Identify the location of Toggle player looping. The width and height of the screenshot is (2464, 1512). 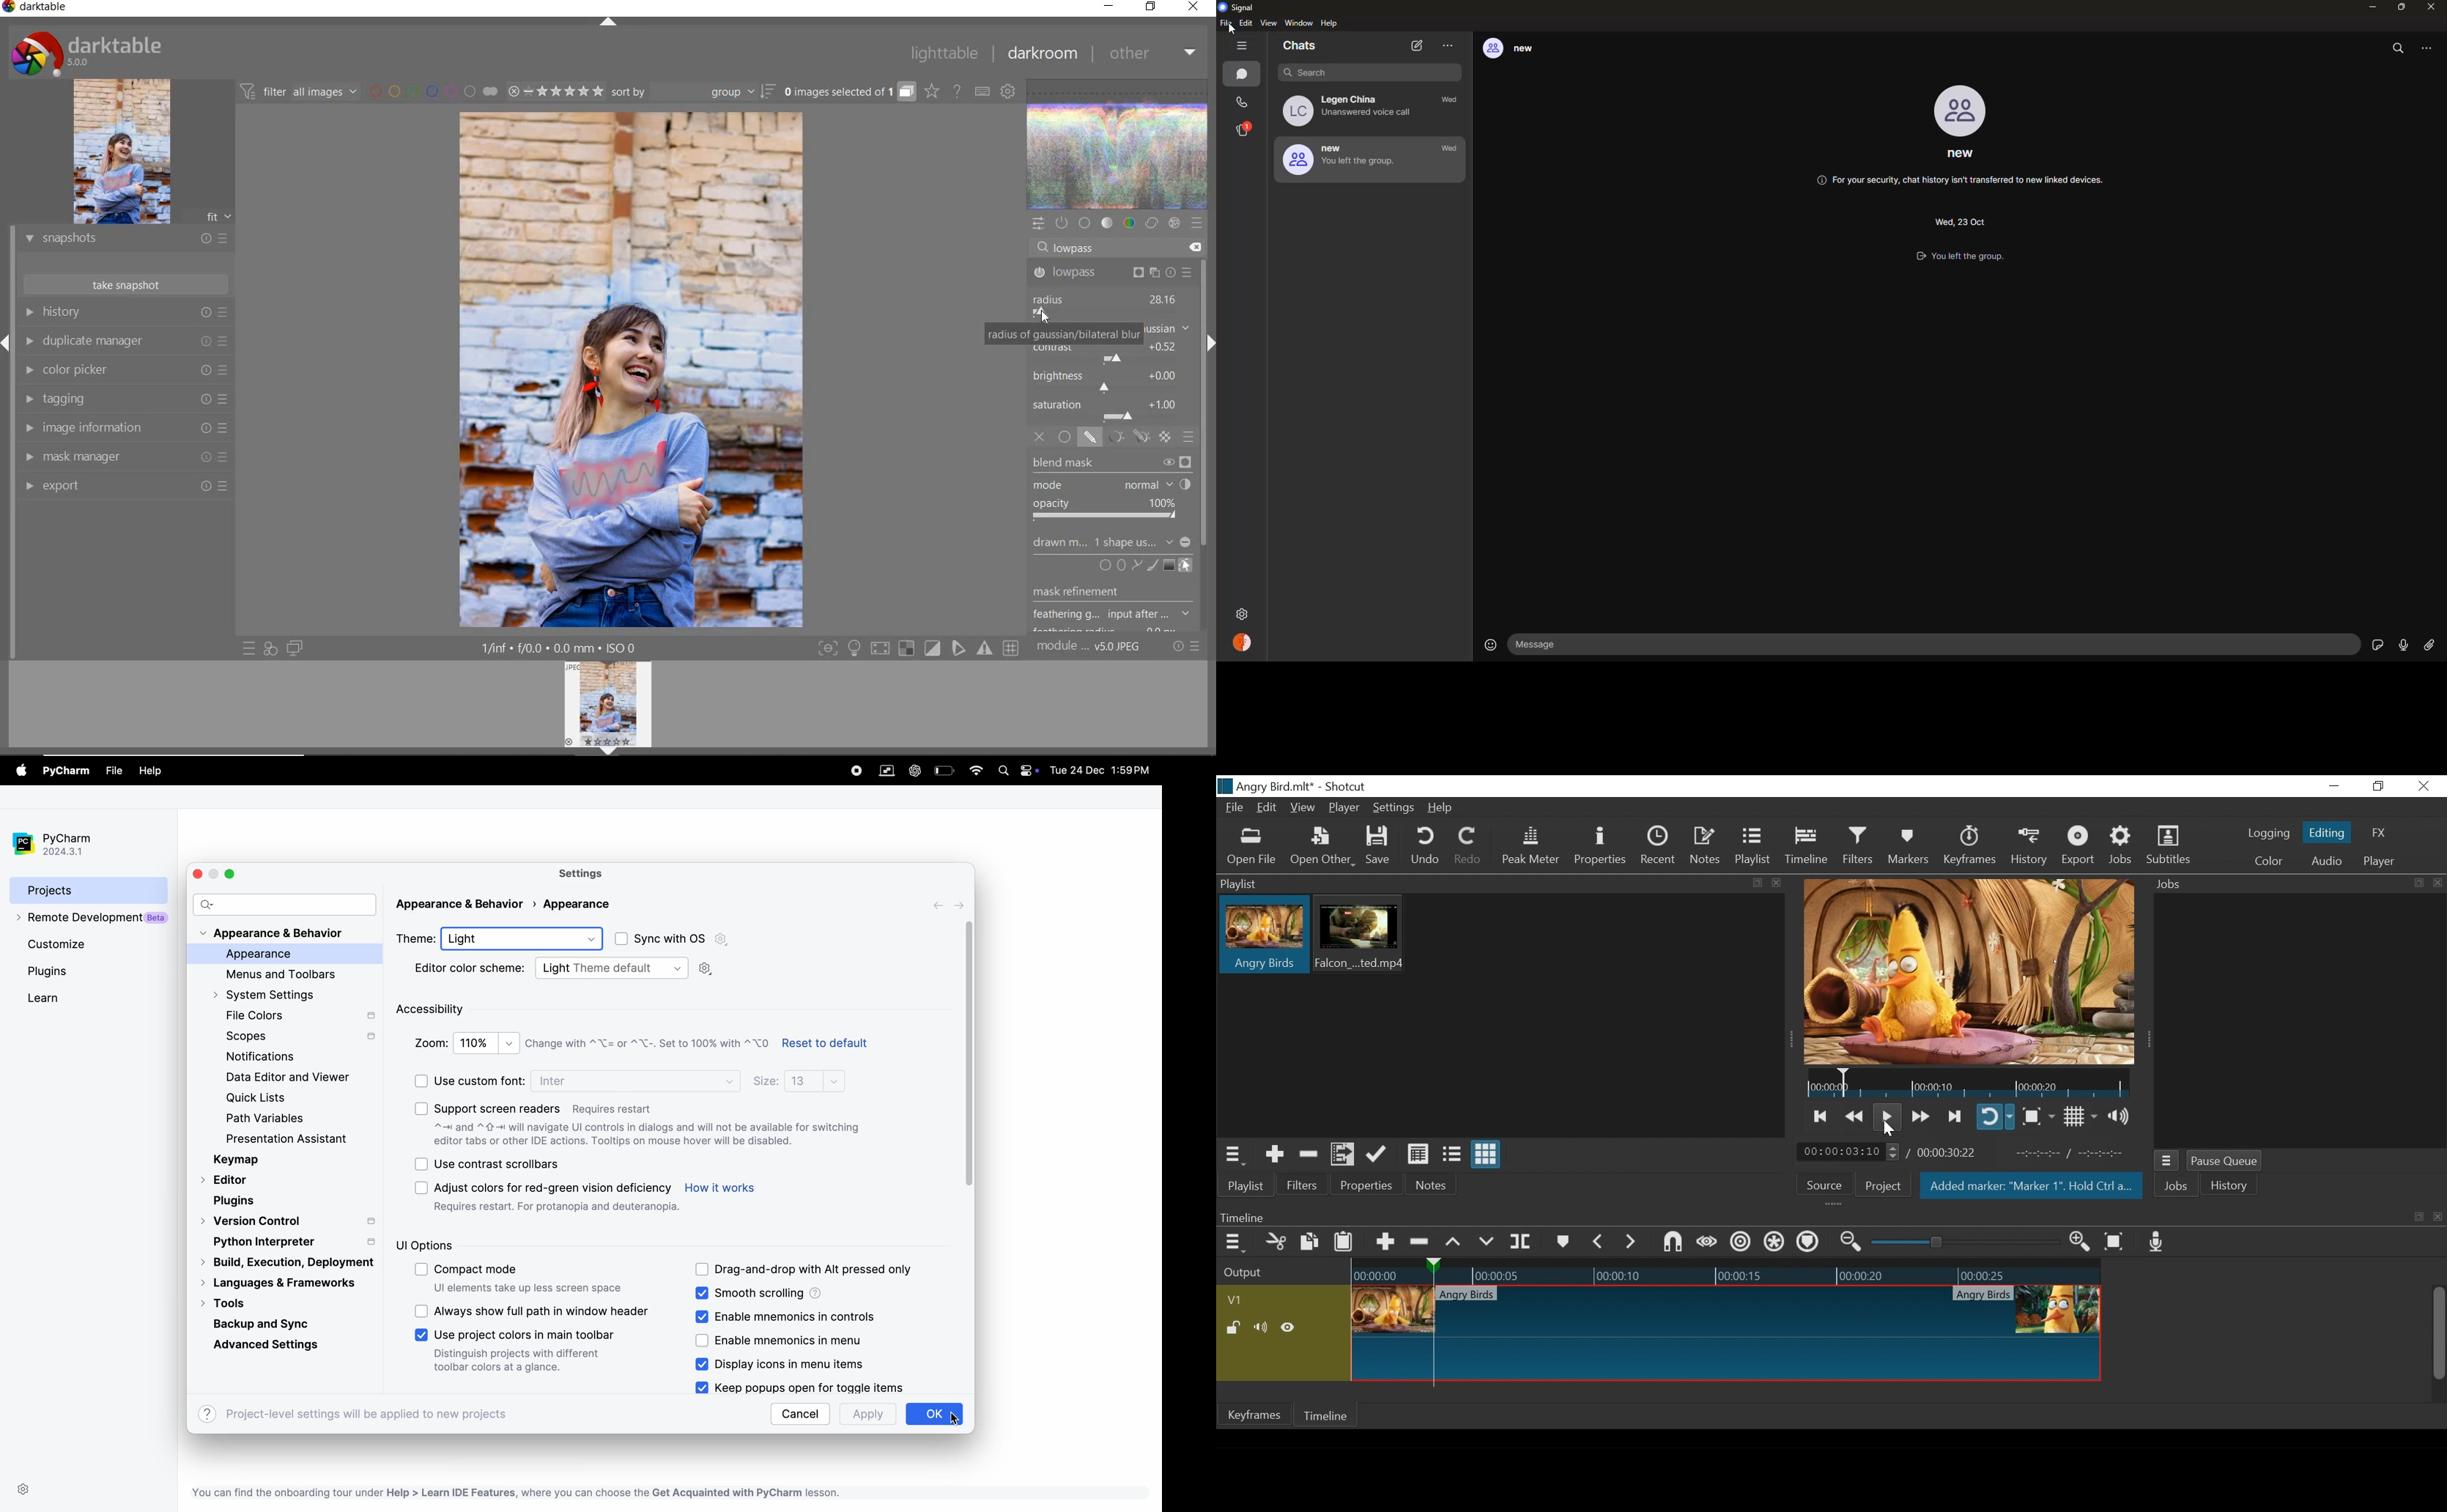
(1995, 1118).